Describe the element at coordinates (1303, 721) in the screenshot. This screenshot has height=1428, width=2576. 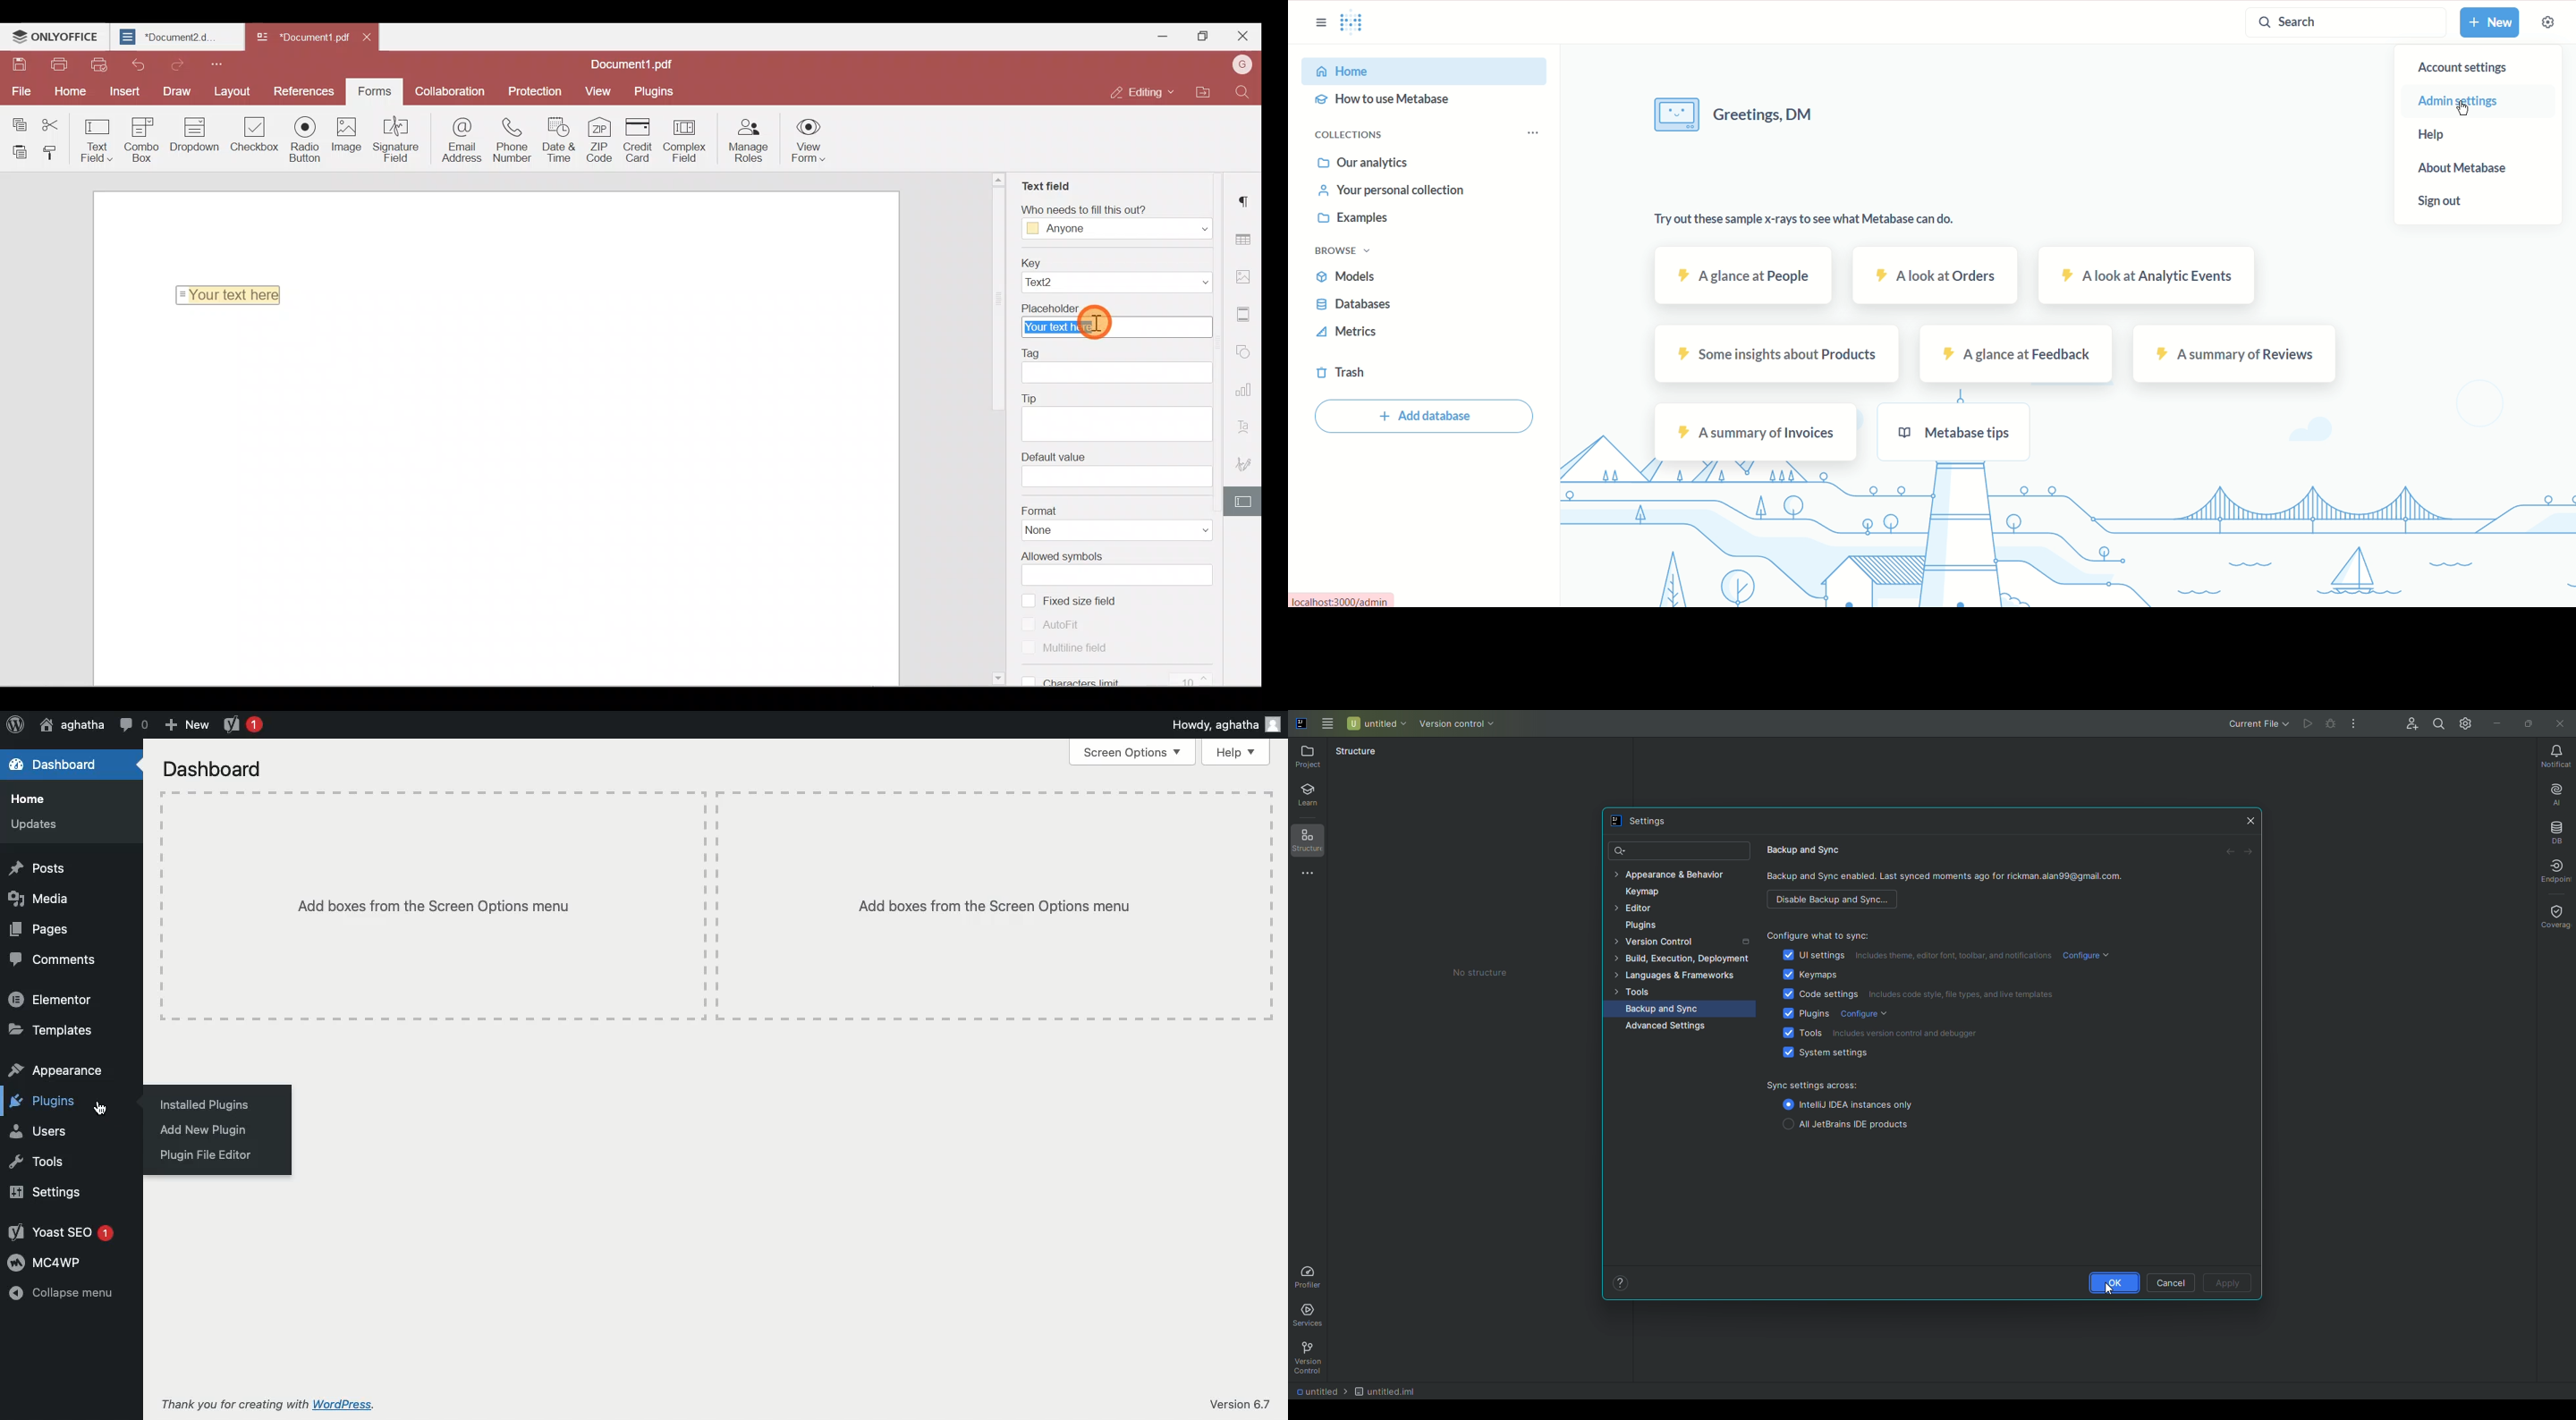
I see `` at that location.